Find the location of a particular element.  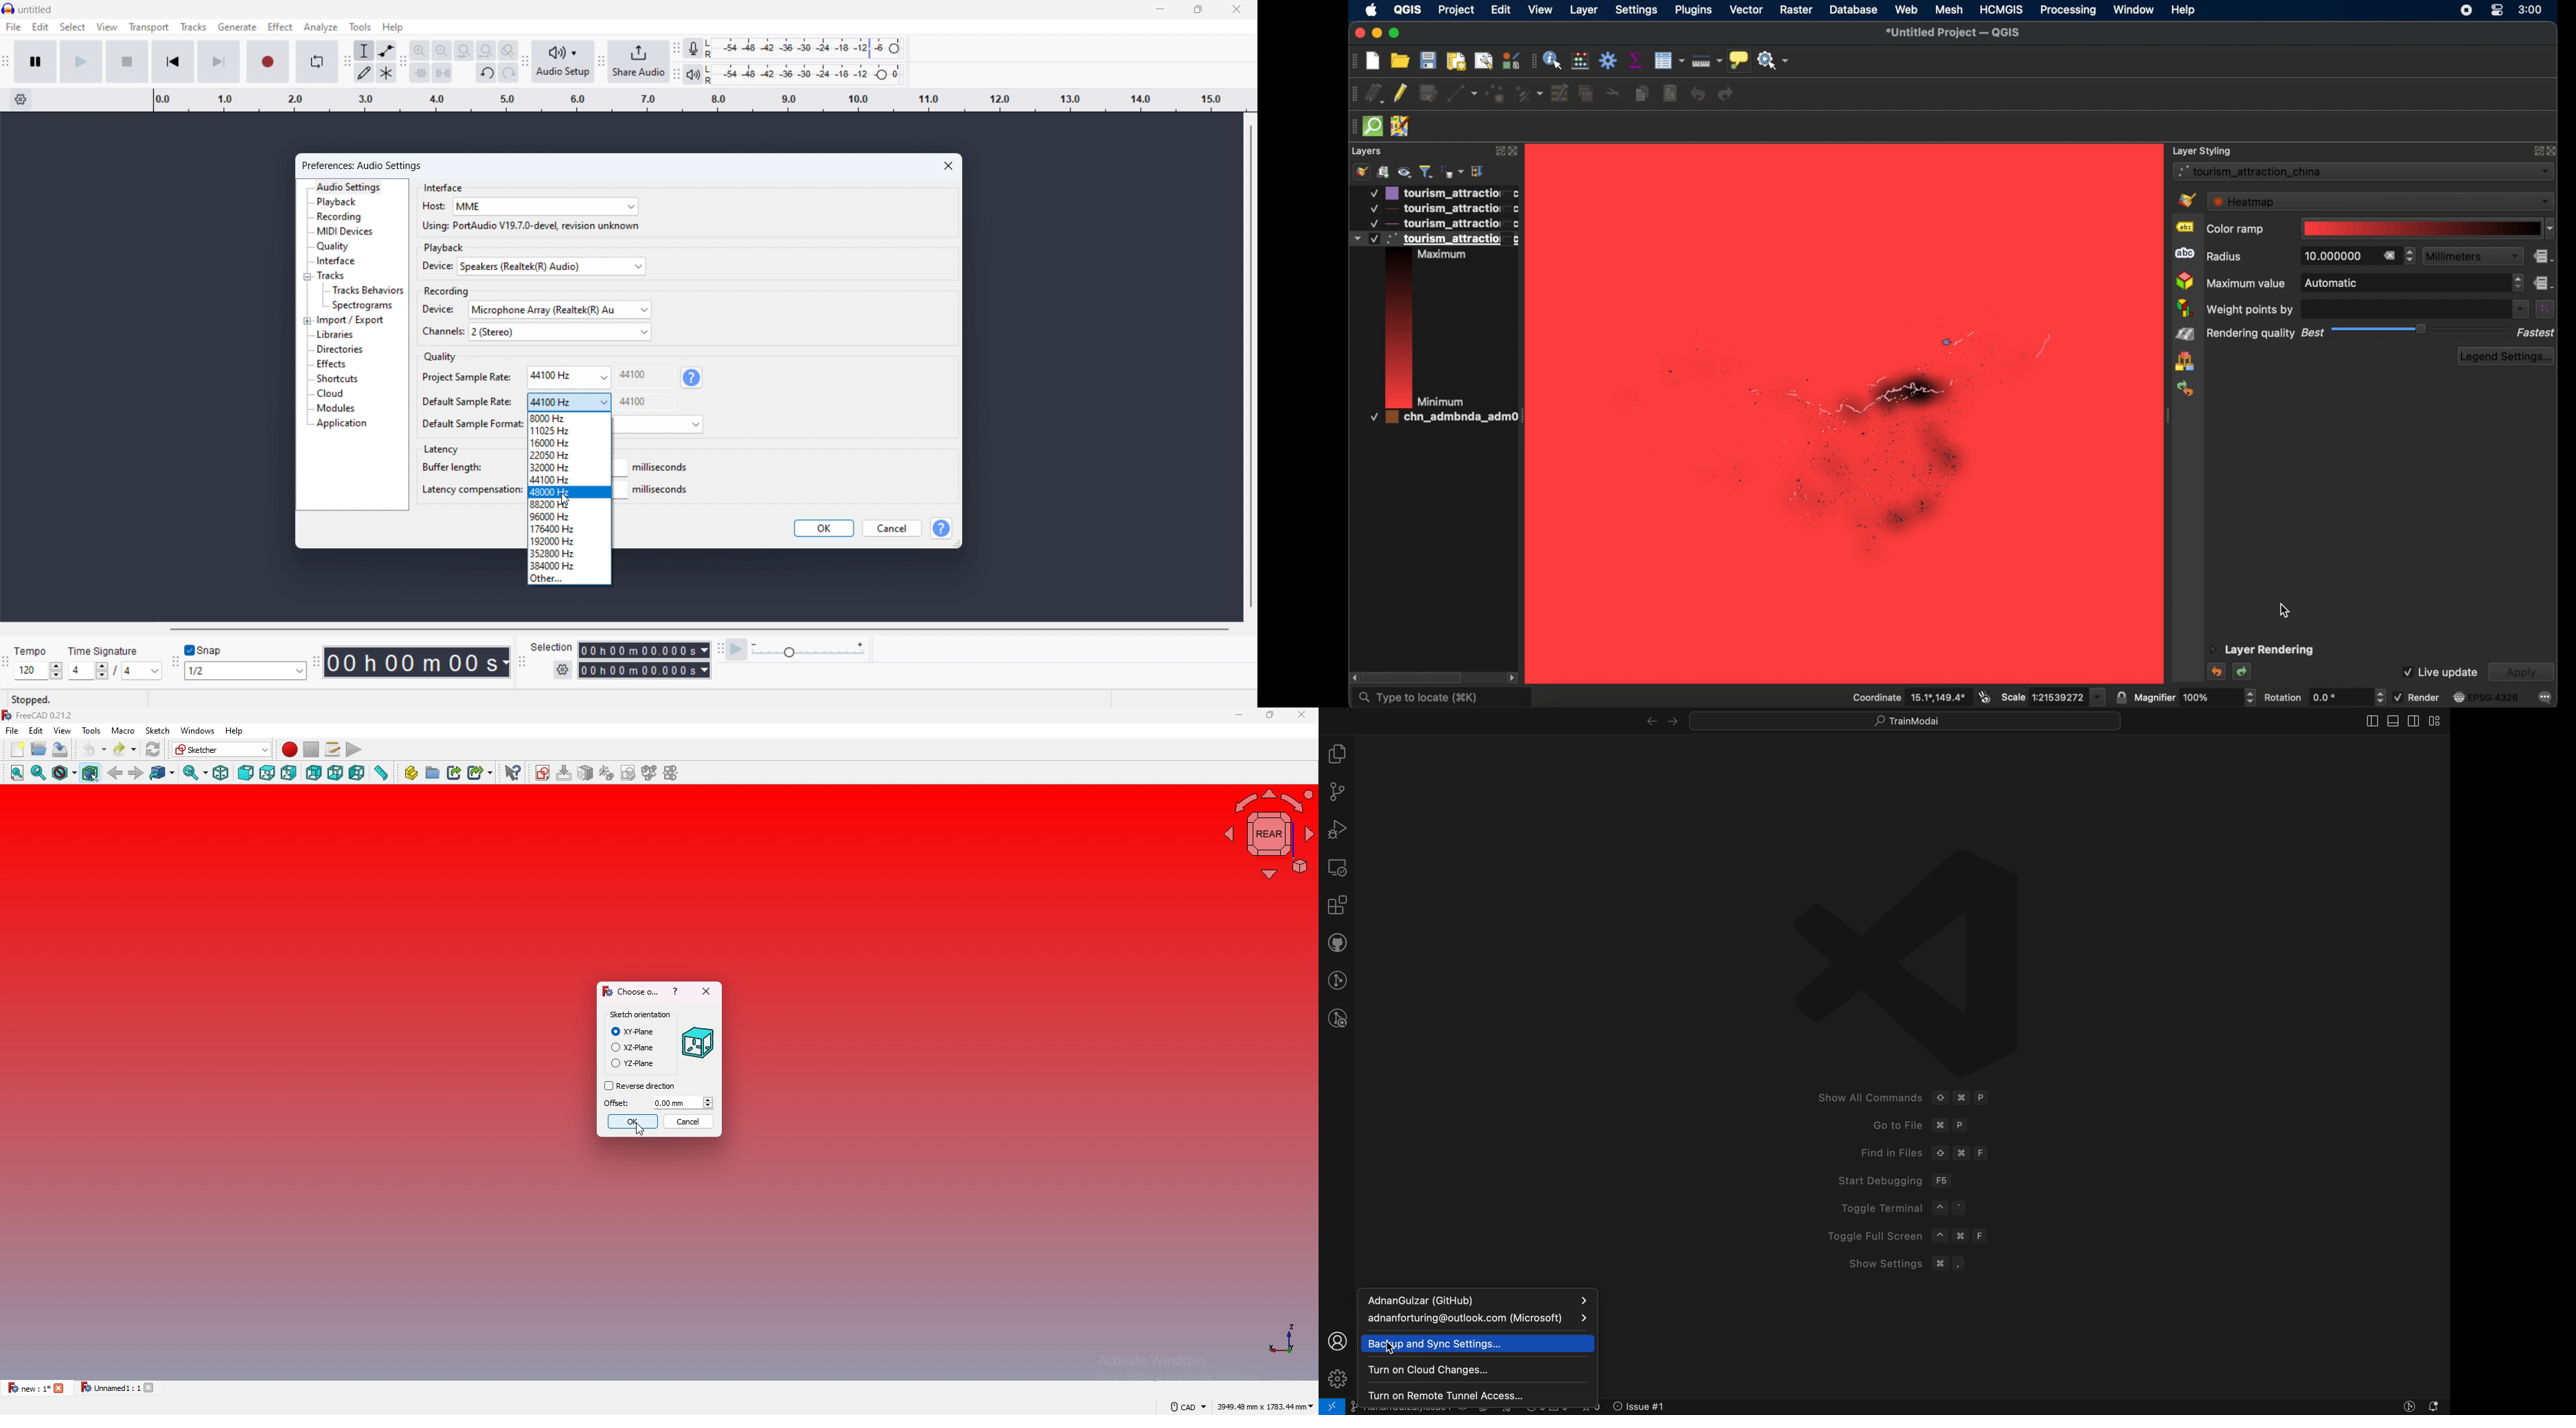

close is located at coordinates (1359, 33).